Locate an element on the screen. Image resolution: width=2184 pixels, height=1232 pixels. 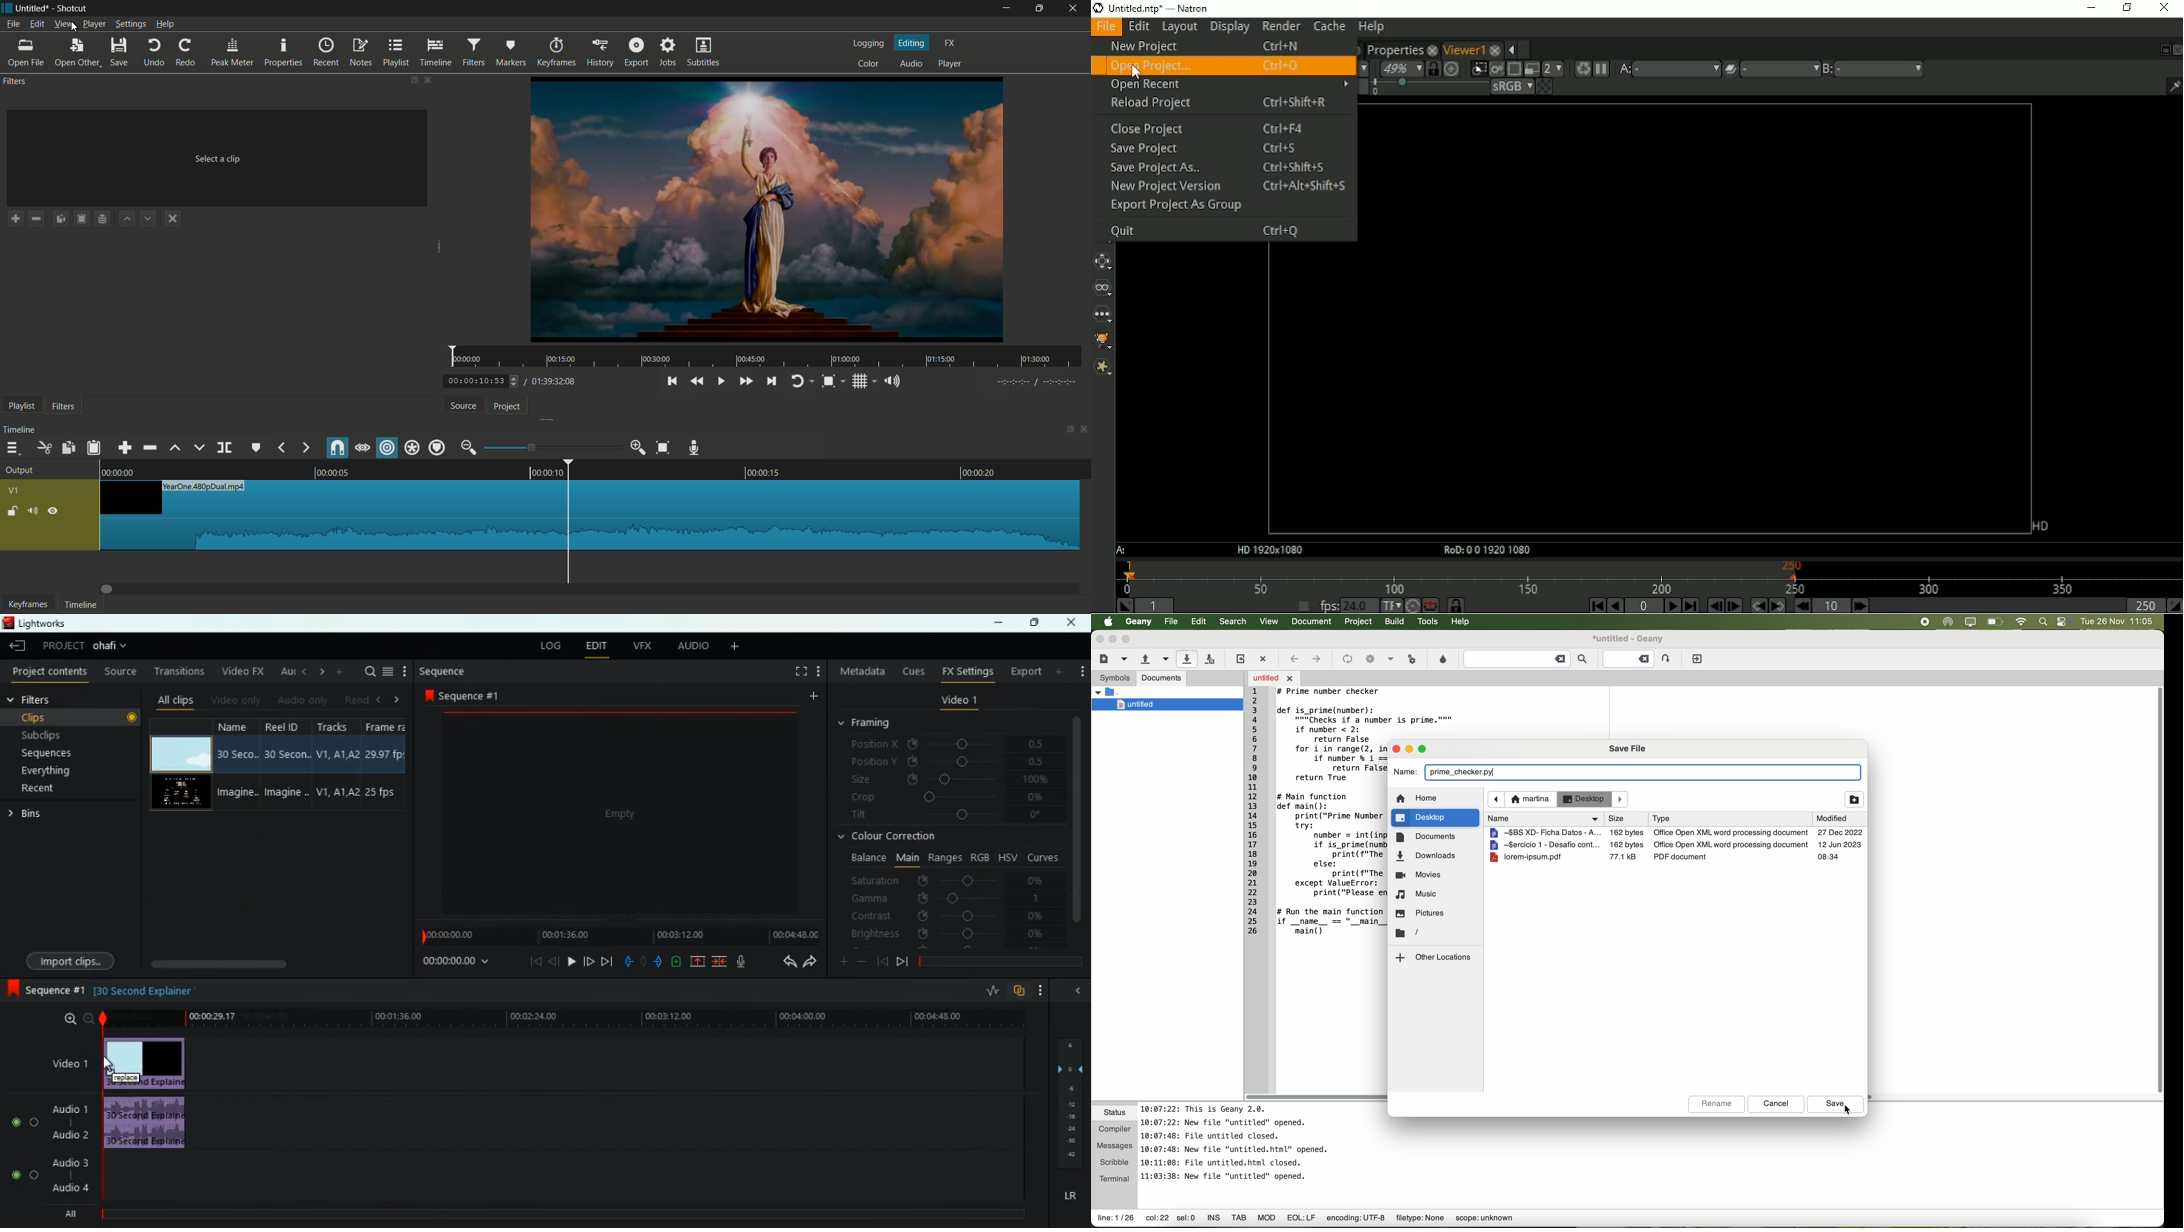
rgb is located at coordinates (982, 856).